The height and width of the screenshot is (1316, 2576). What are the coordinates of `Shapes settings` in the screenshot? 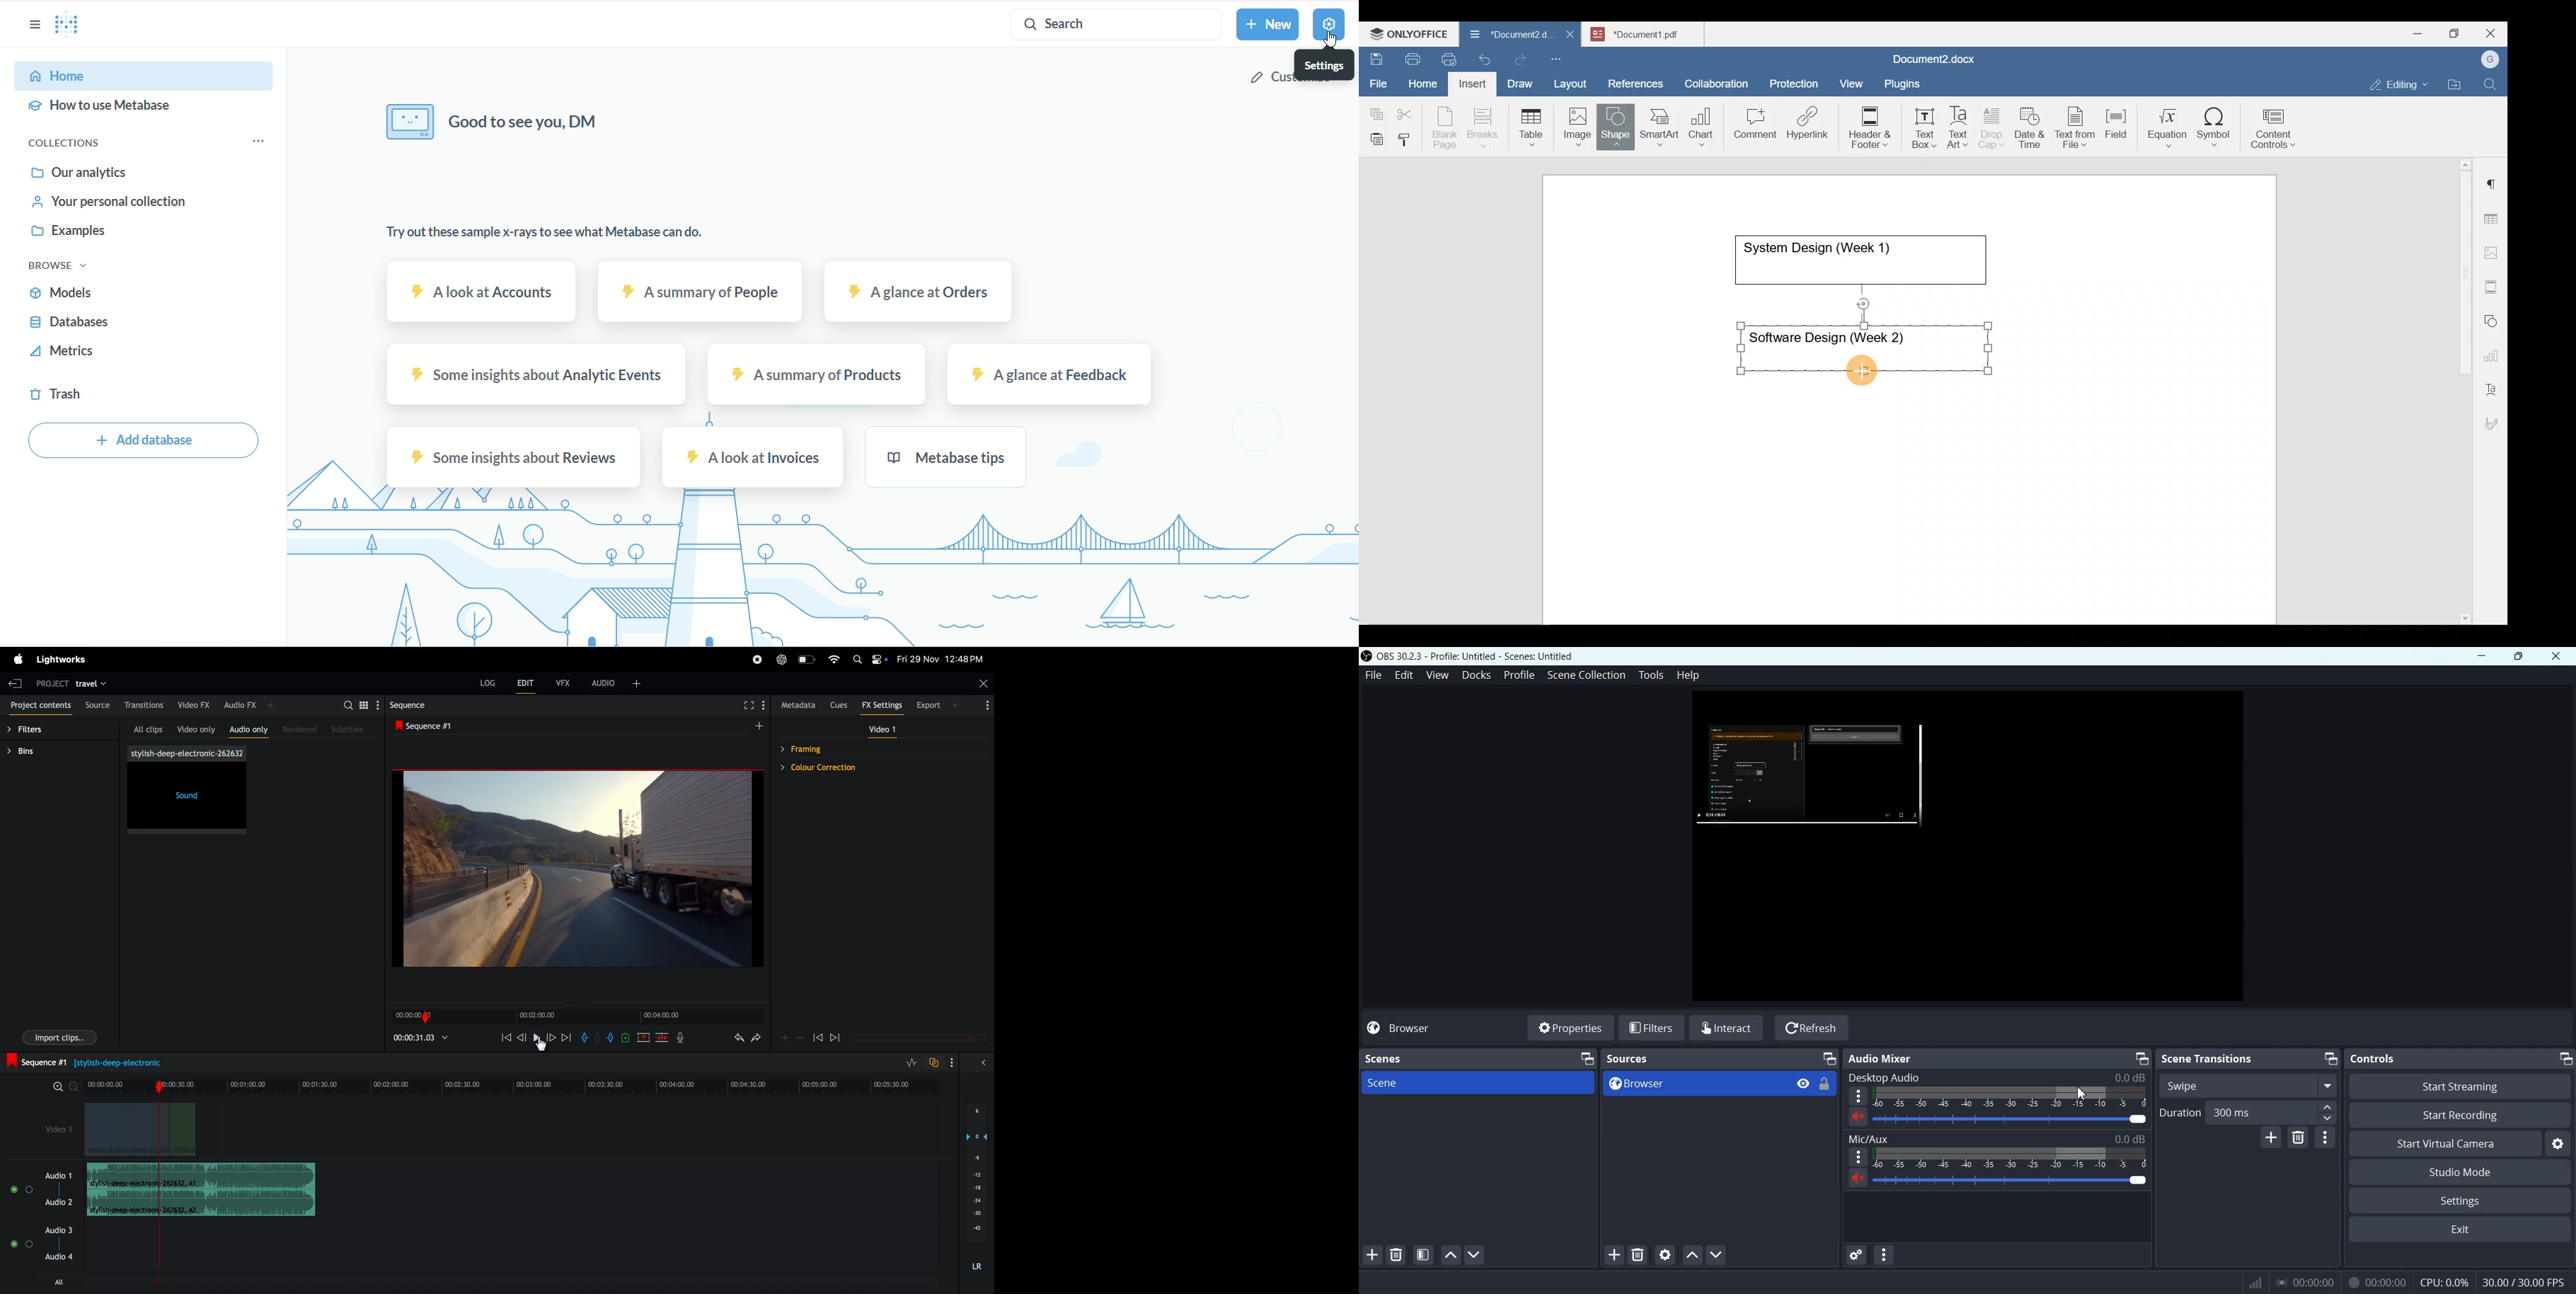 It's located at (2494, 319).